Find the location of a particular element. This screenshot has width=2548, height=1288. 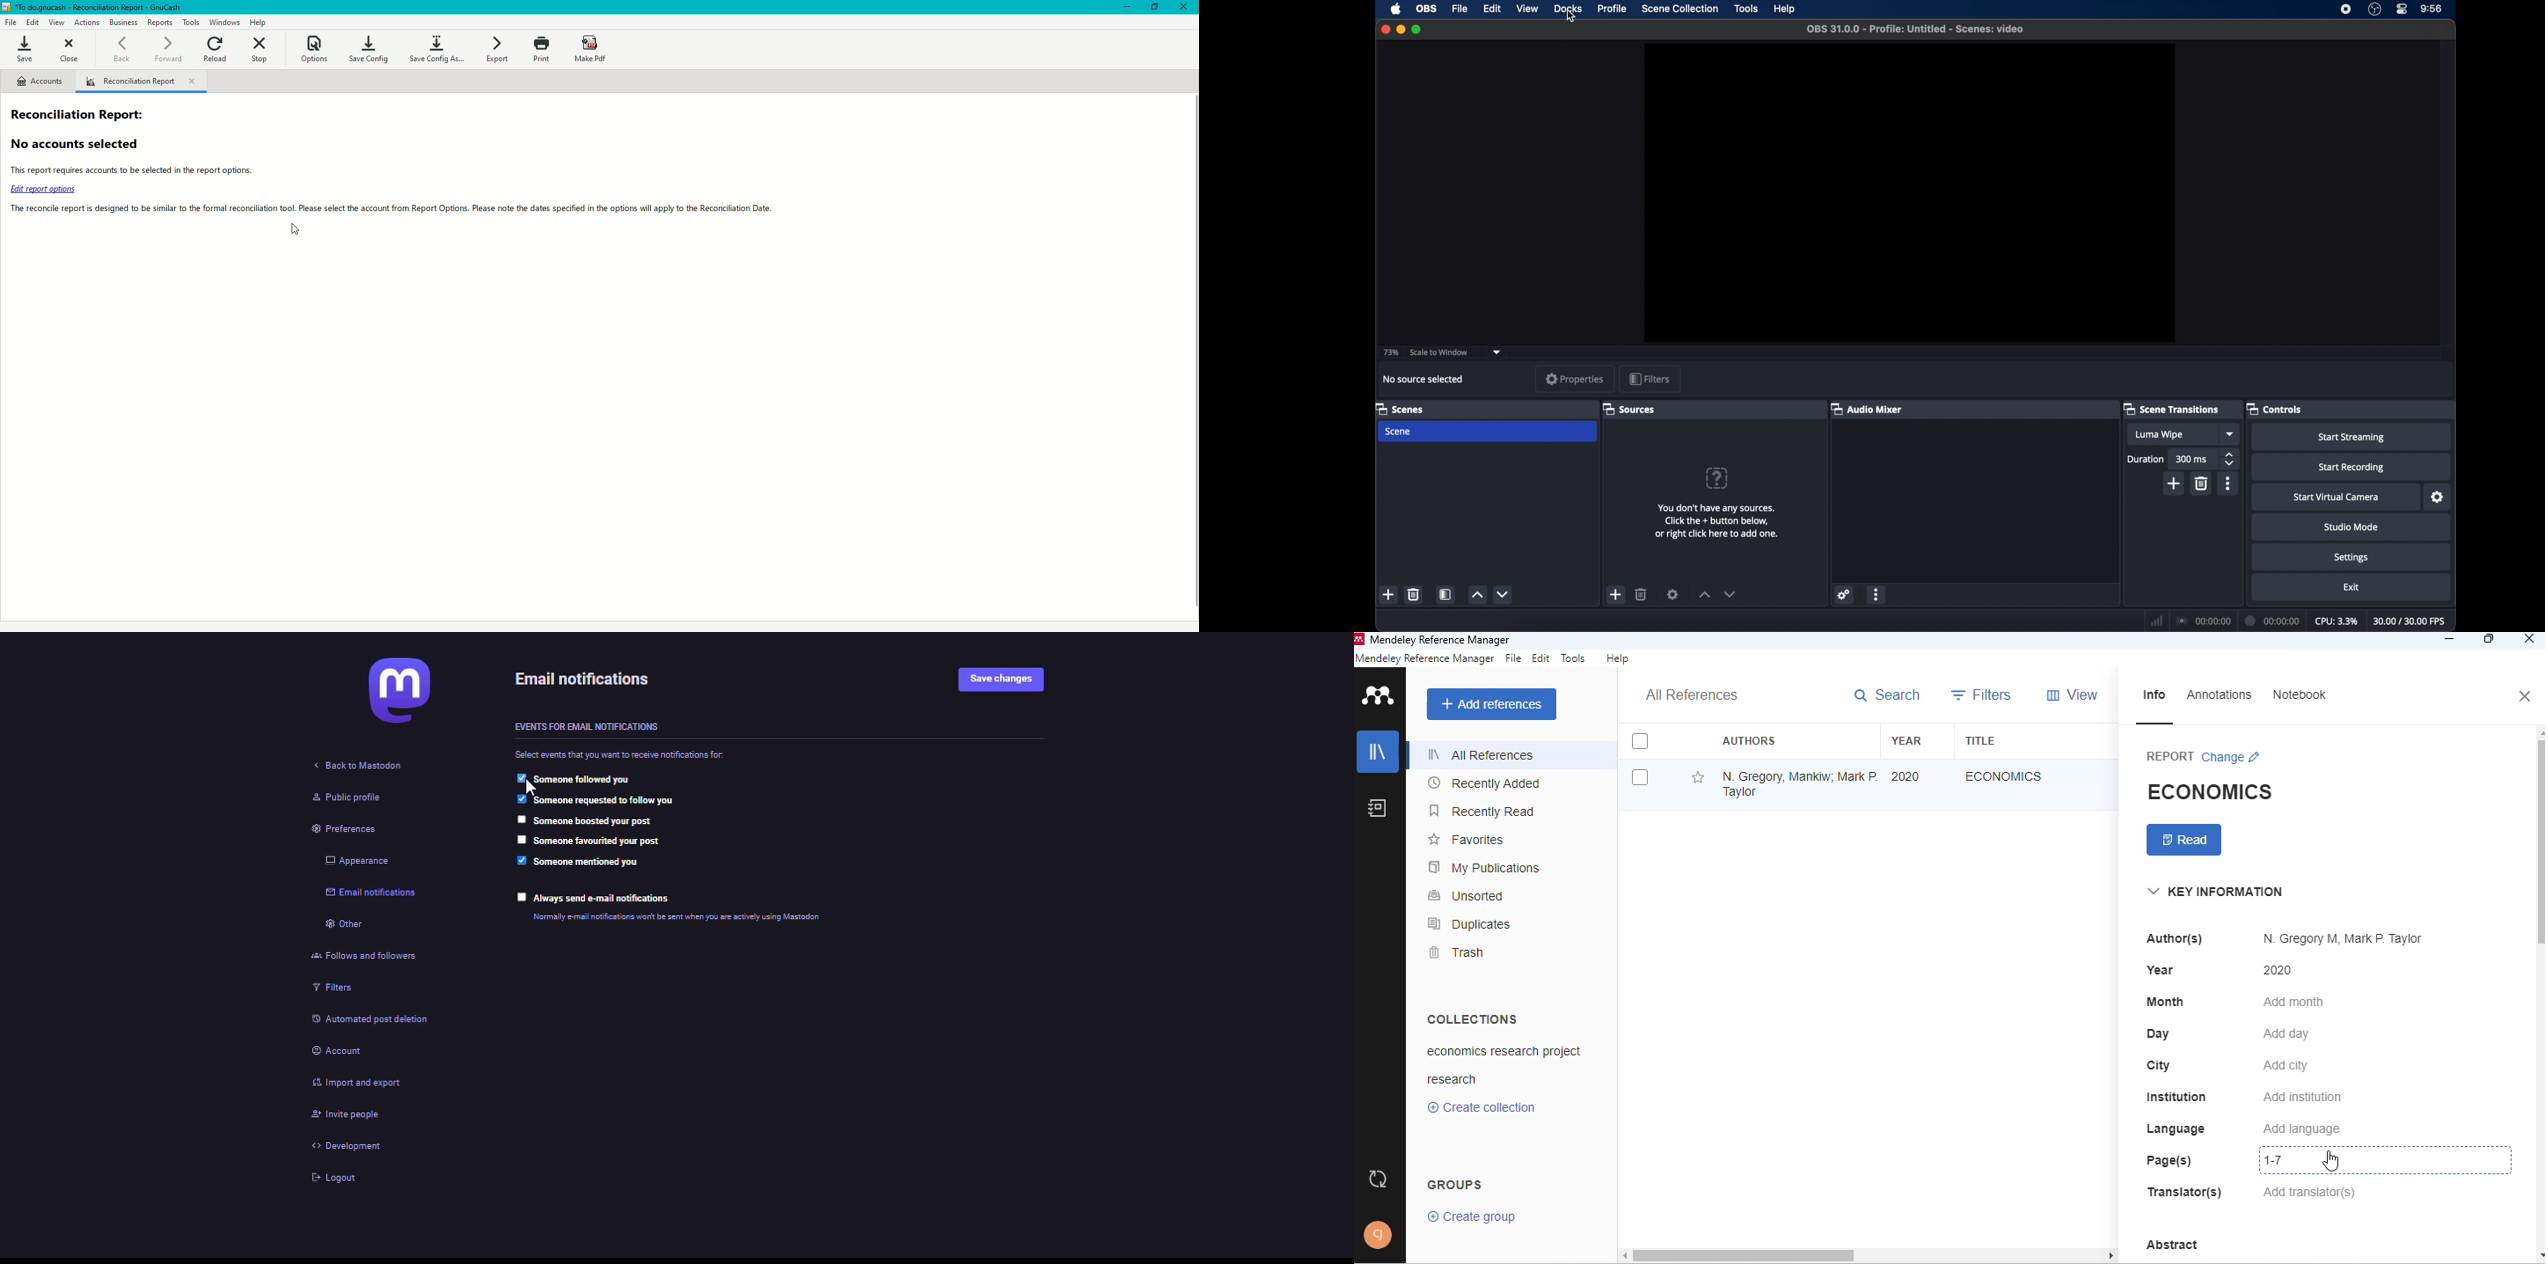

invite people is located at coordinates (346, 1116).